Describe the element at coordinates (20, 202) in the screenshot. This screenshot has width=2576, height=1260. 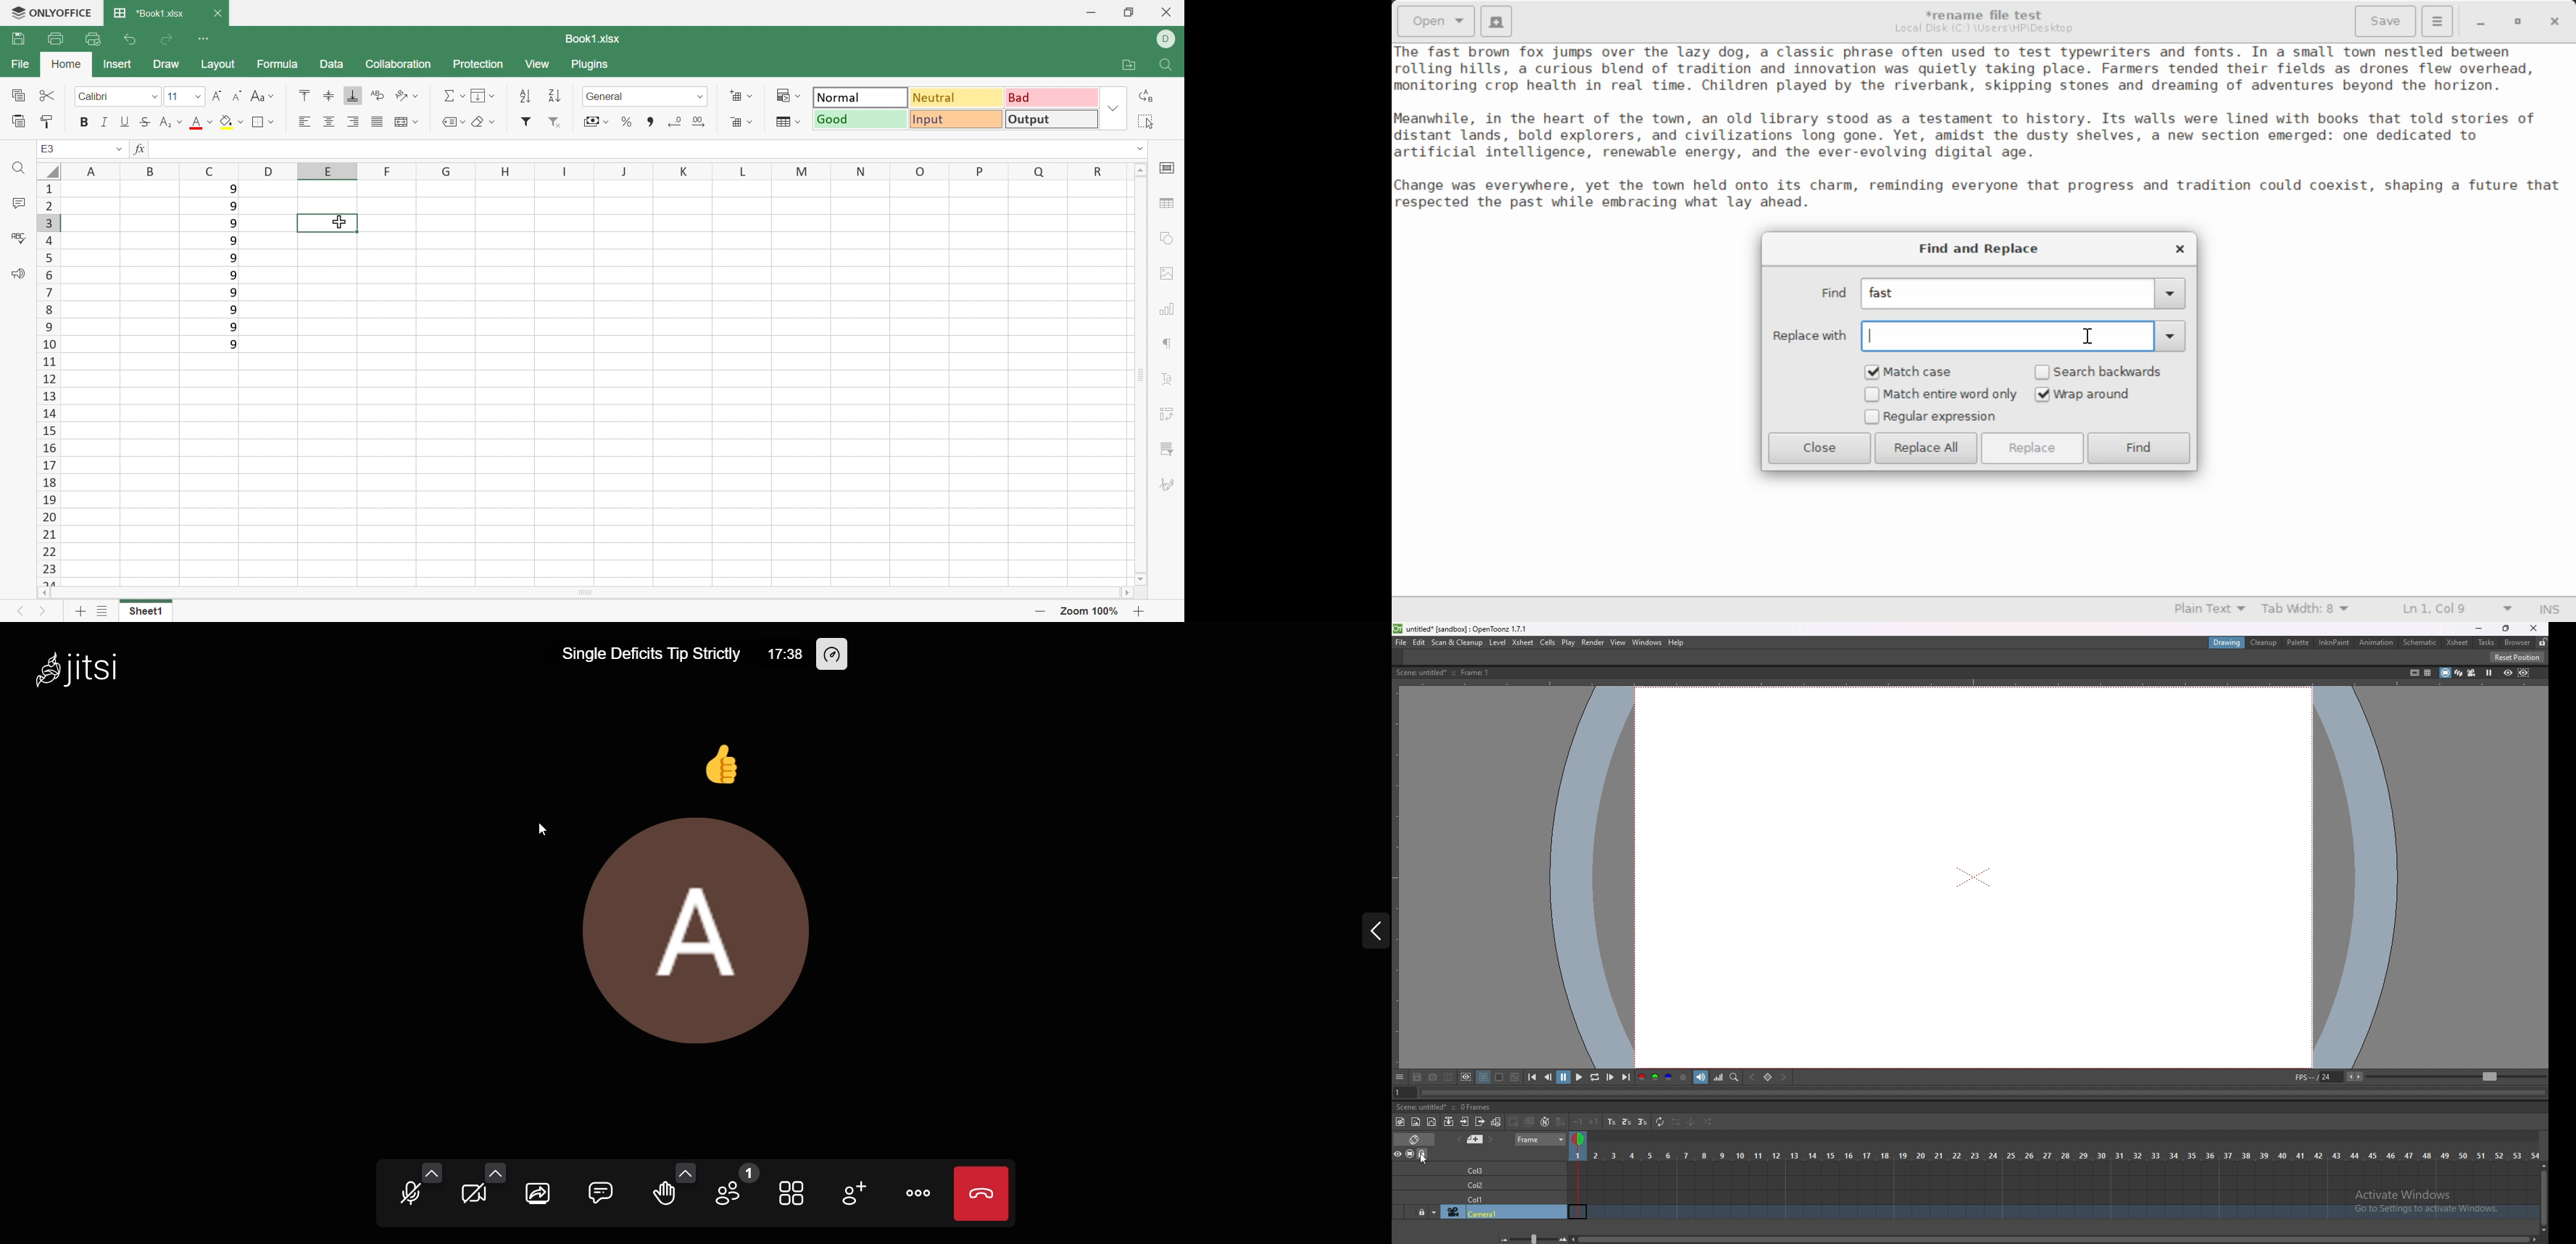
I see `Comments` at that location.